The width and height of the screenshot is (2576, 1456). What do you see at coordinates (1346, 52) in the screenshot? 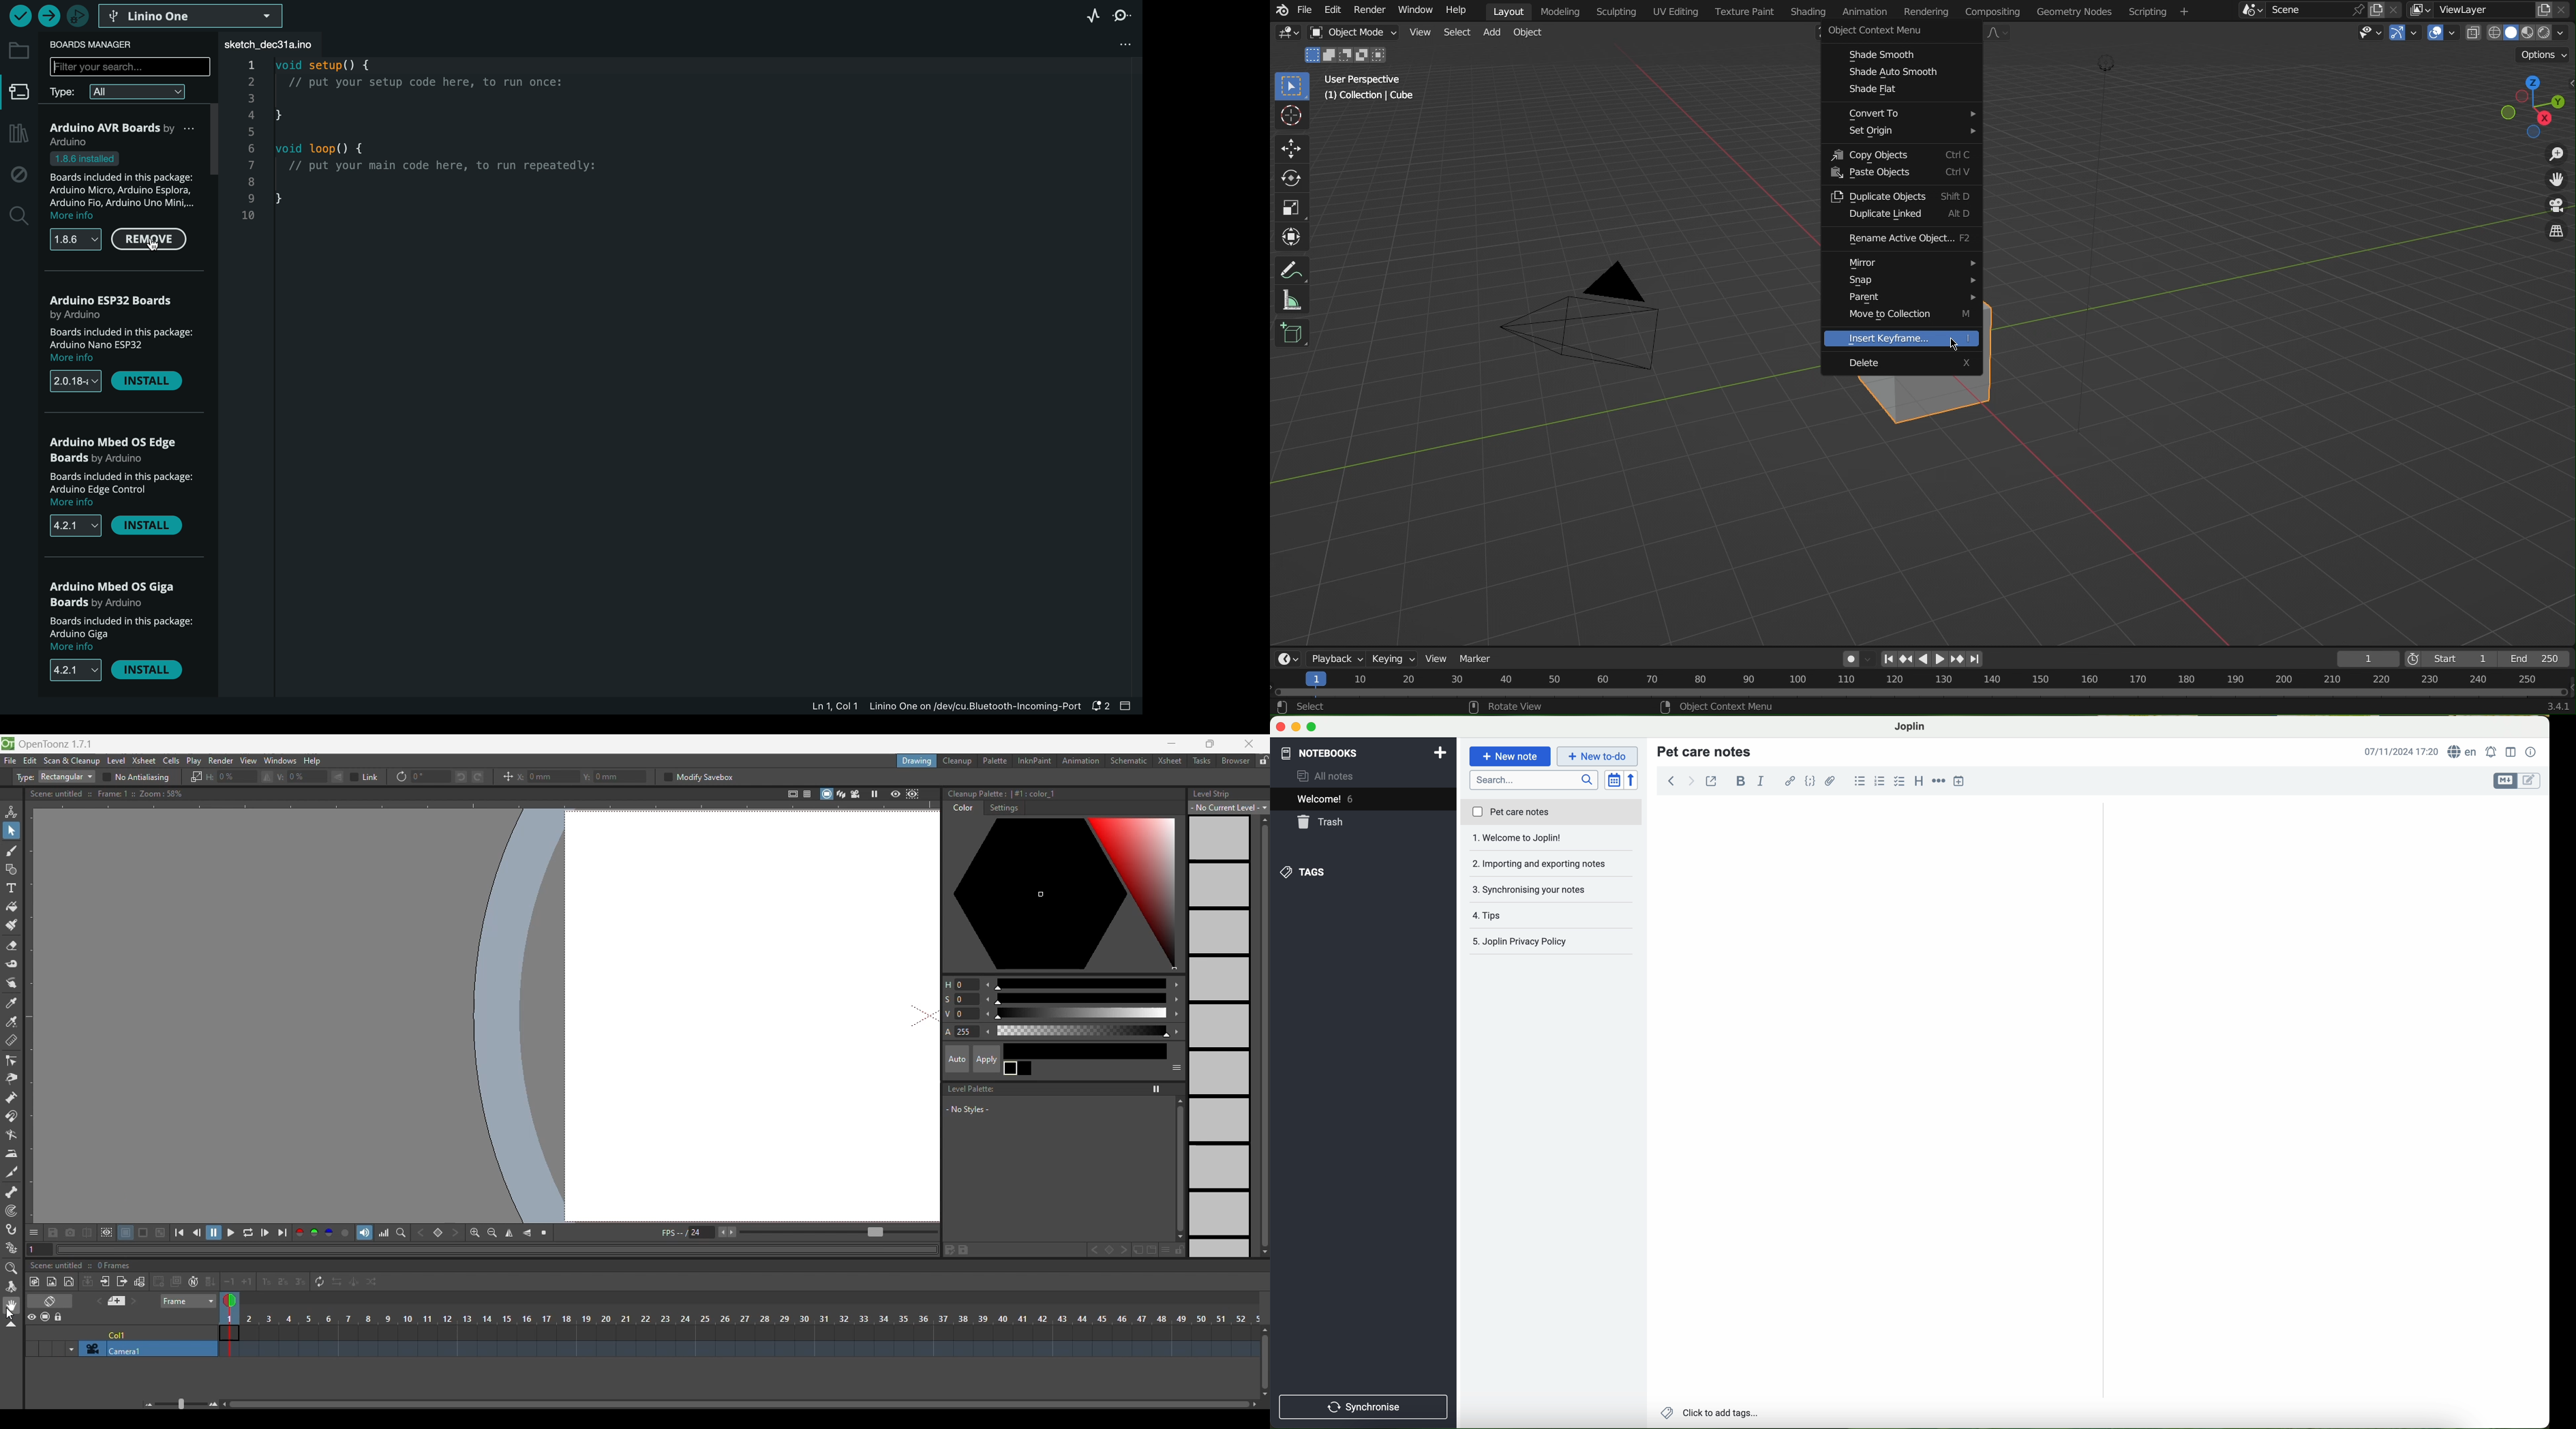
I see `Object 1` at bounding box center [1346, 52].